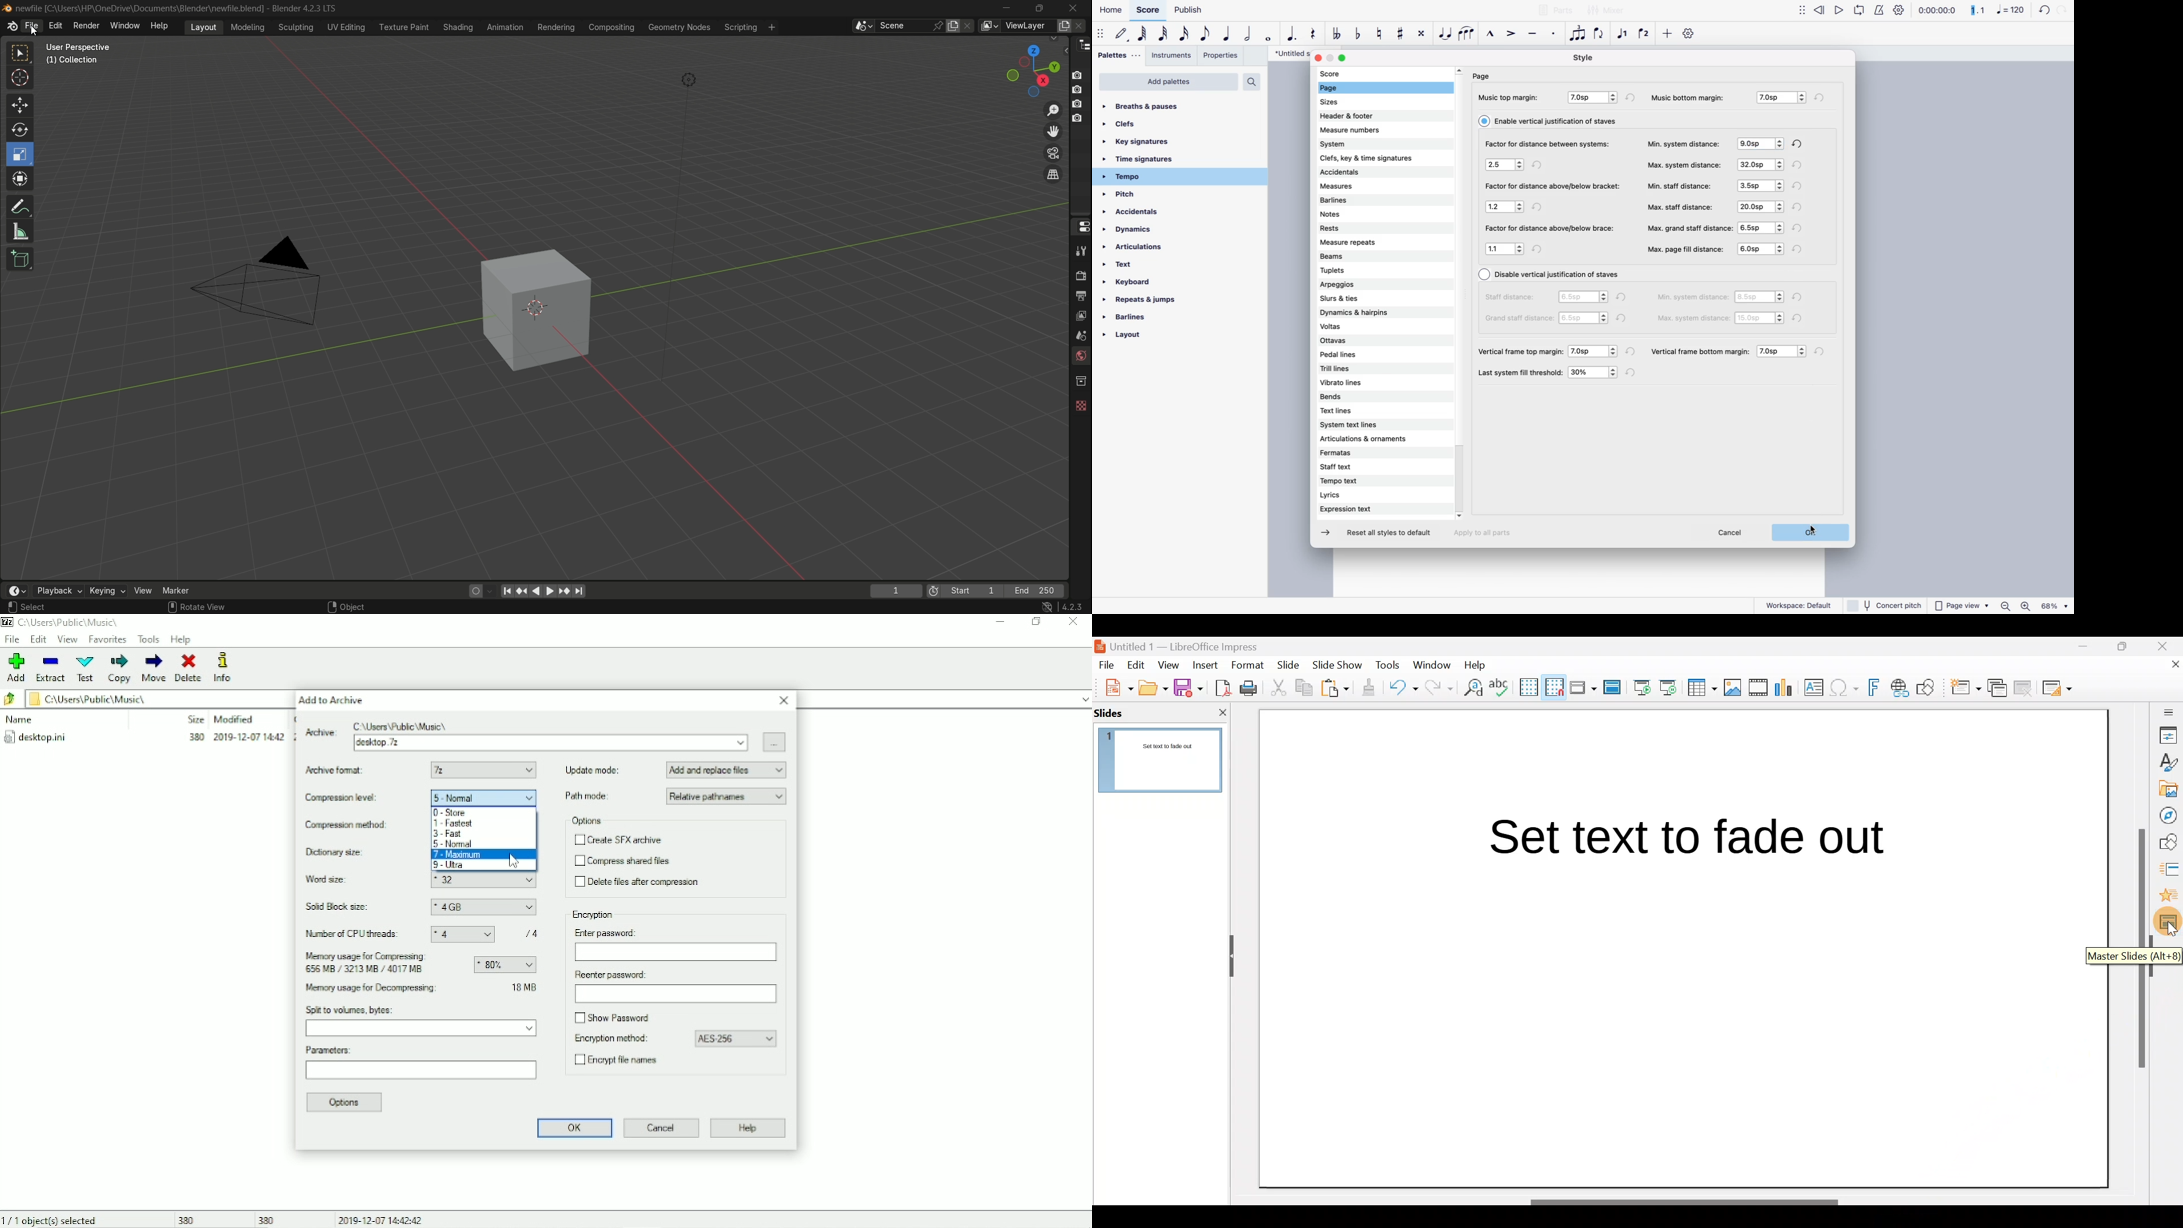 The width and height of the screenshot is (2184, 1232). Describe the element at coordinates (1800, 227) in the screenshot. I see `refresh` at that location.